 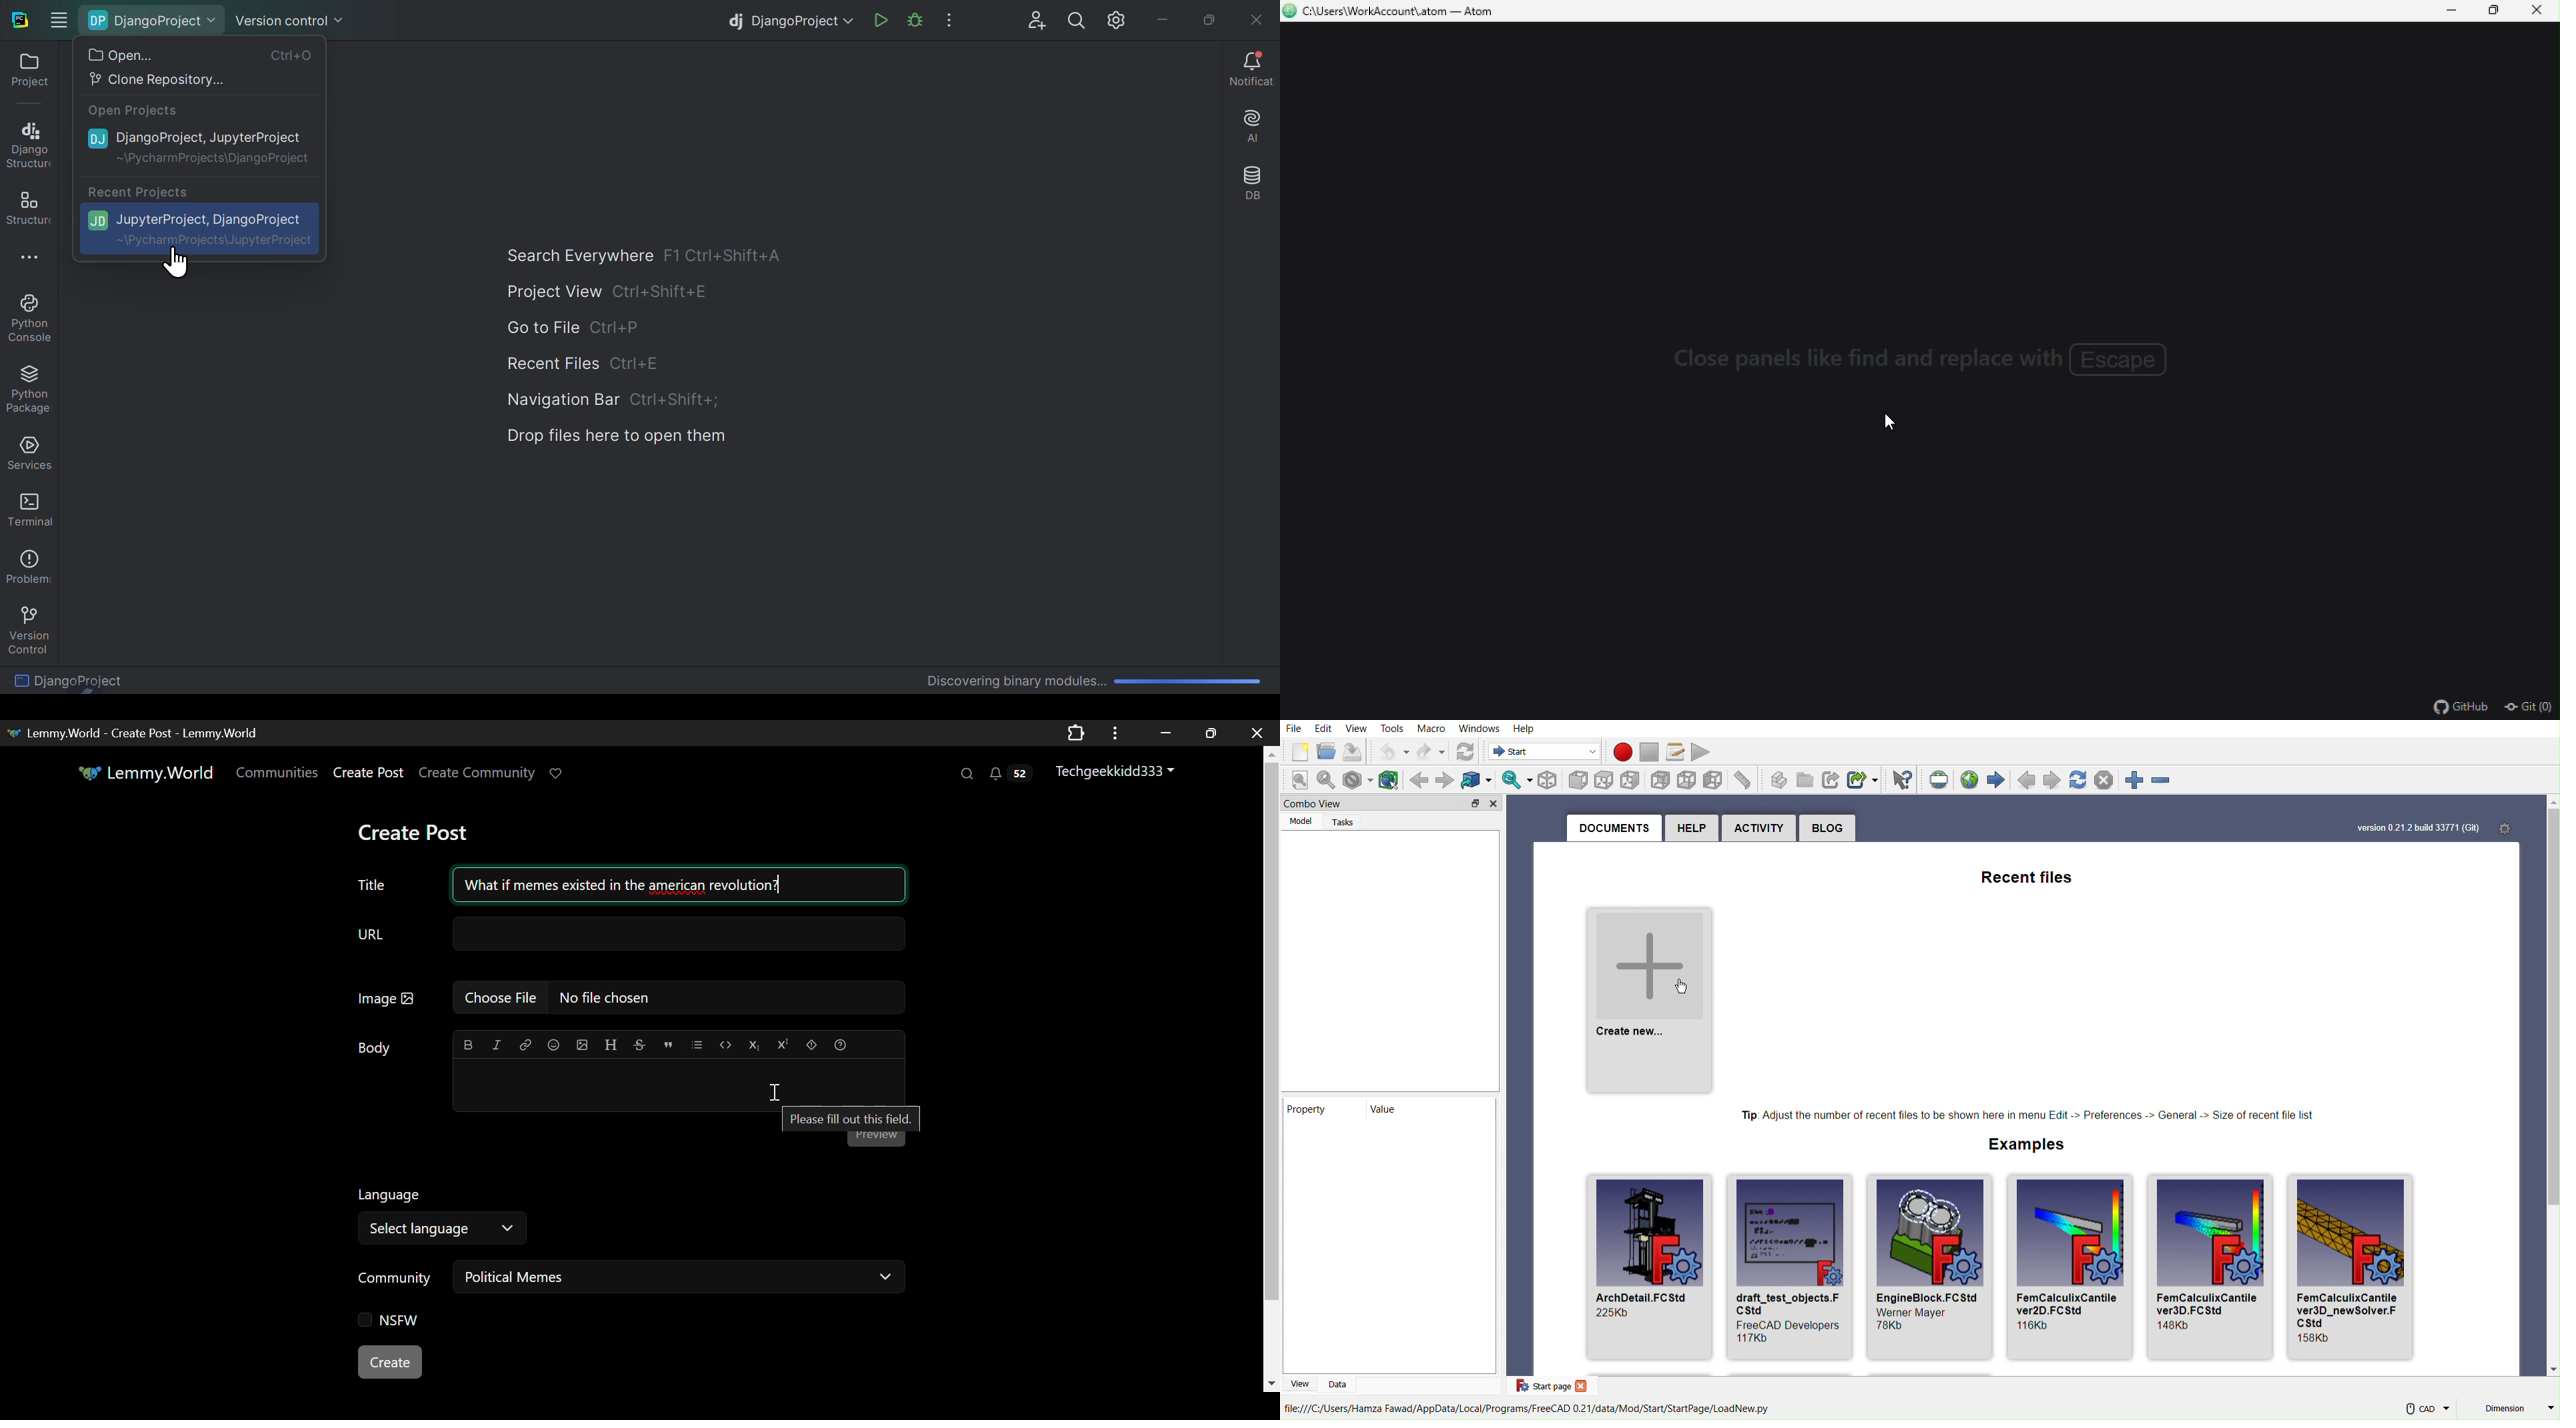 What do you see at coordinates (2514, 827) in the screenshot?
I see `Settings` at bounding box center [2514, 827].